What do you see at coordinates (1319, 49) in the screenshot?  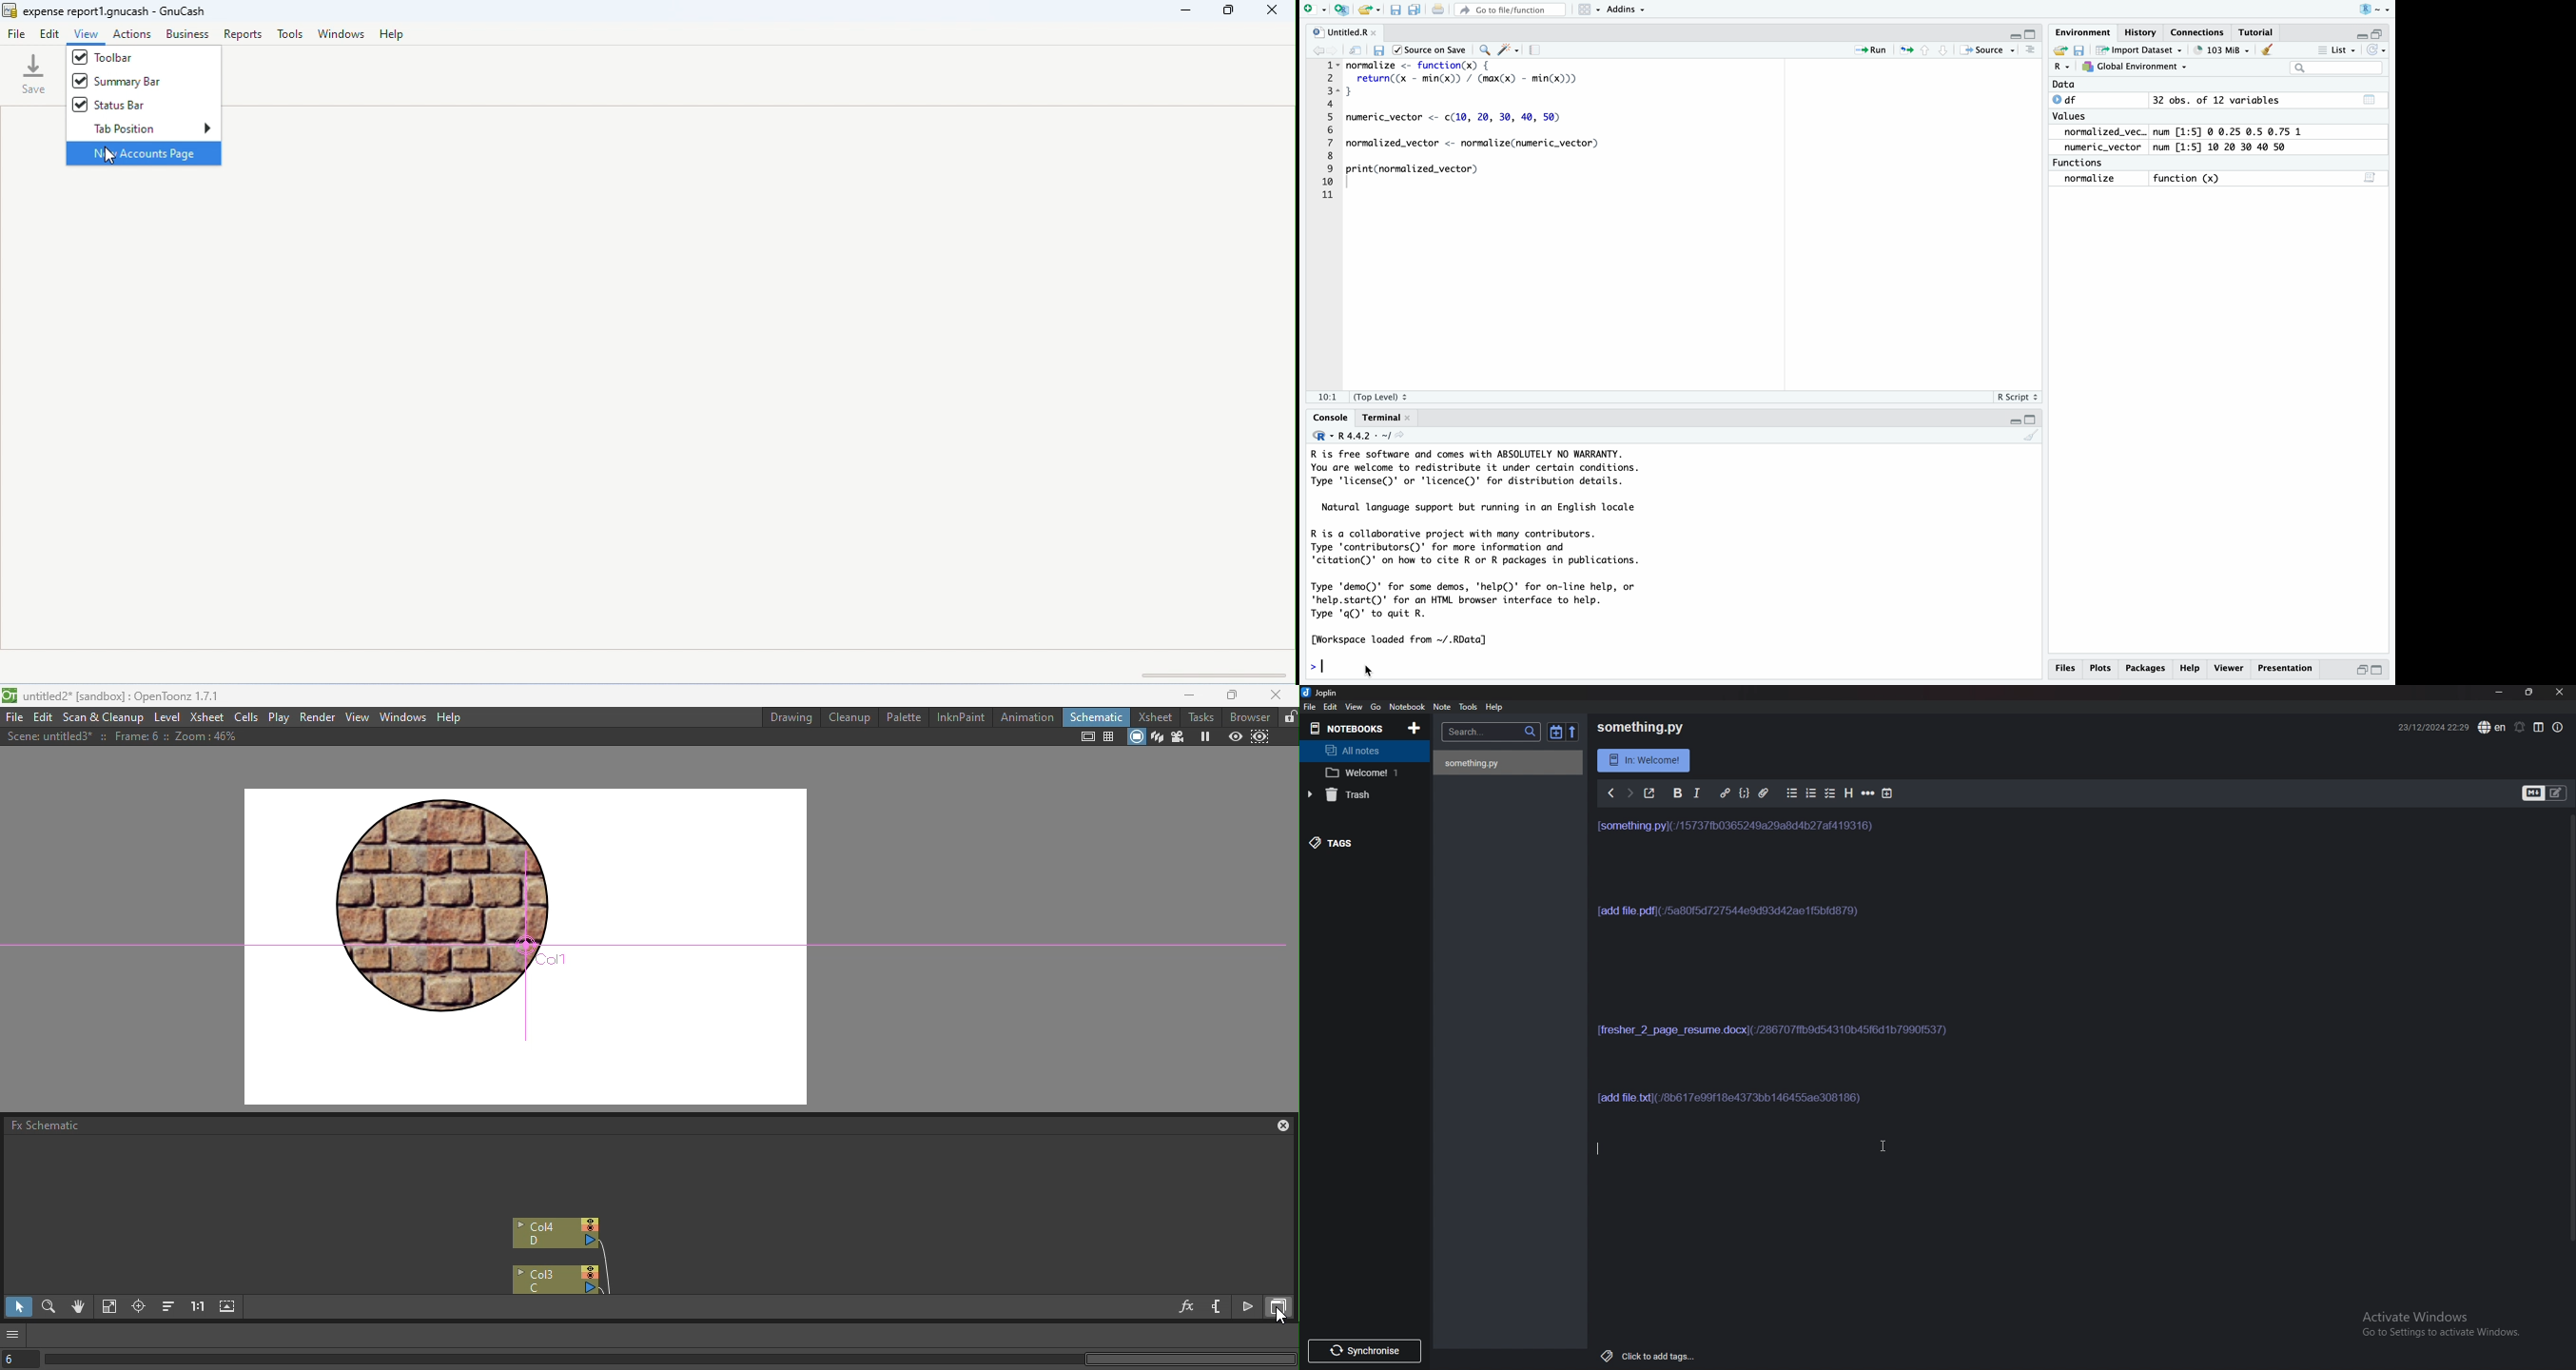 I see `Go back to the previous source location (Ctrl + F9)` at bounding box center [1319, 49].